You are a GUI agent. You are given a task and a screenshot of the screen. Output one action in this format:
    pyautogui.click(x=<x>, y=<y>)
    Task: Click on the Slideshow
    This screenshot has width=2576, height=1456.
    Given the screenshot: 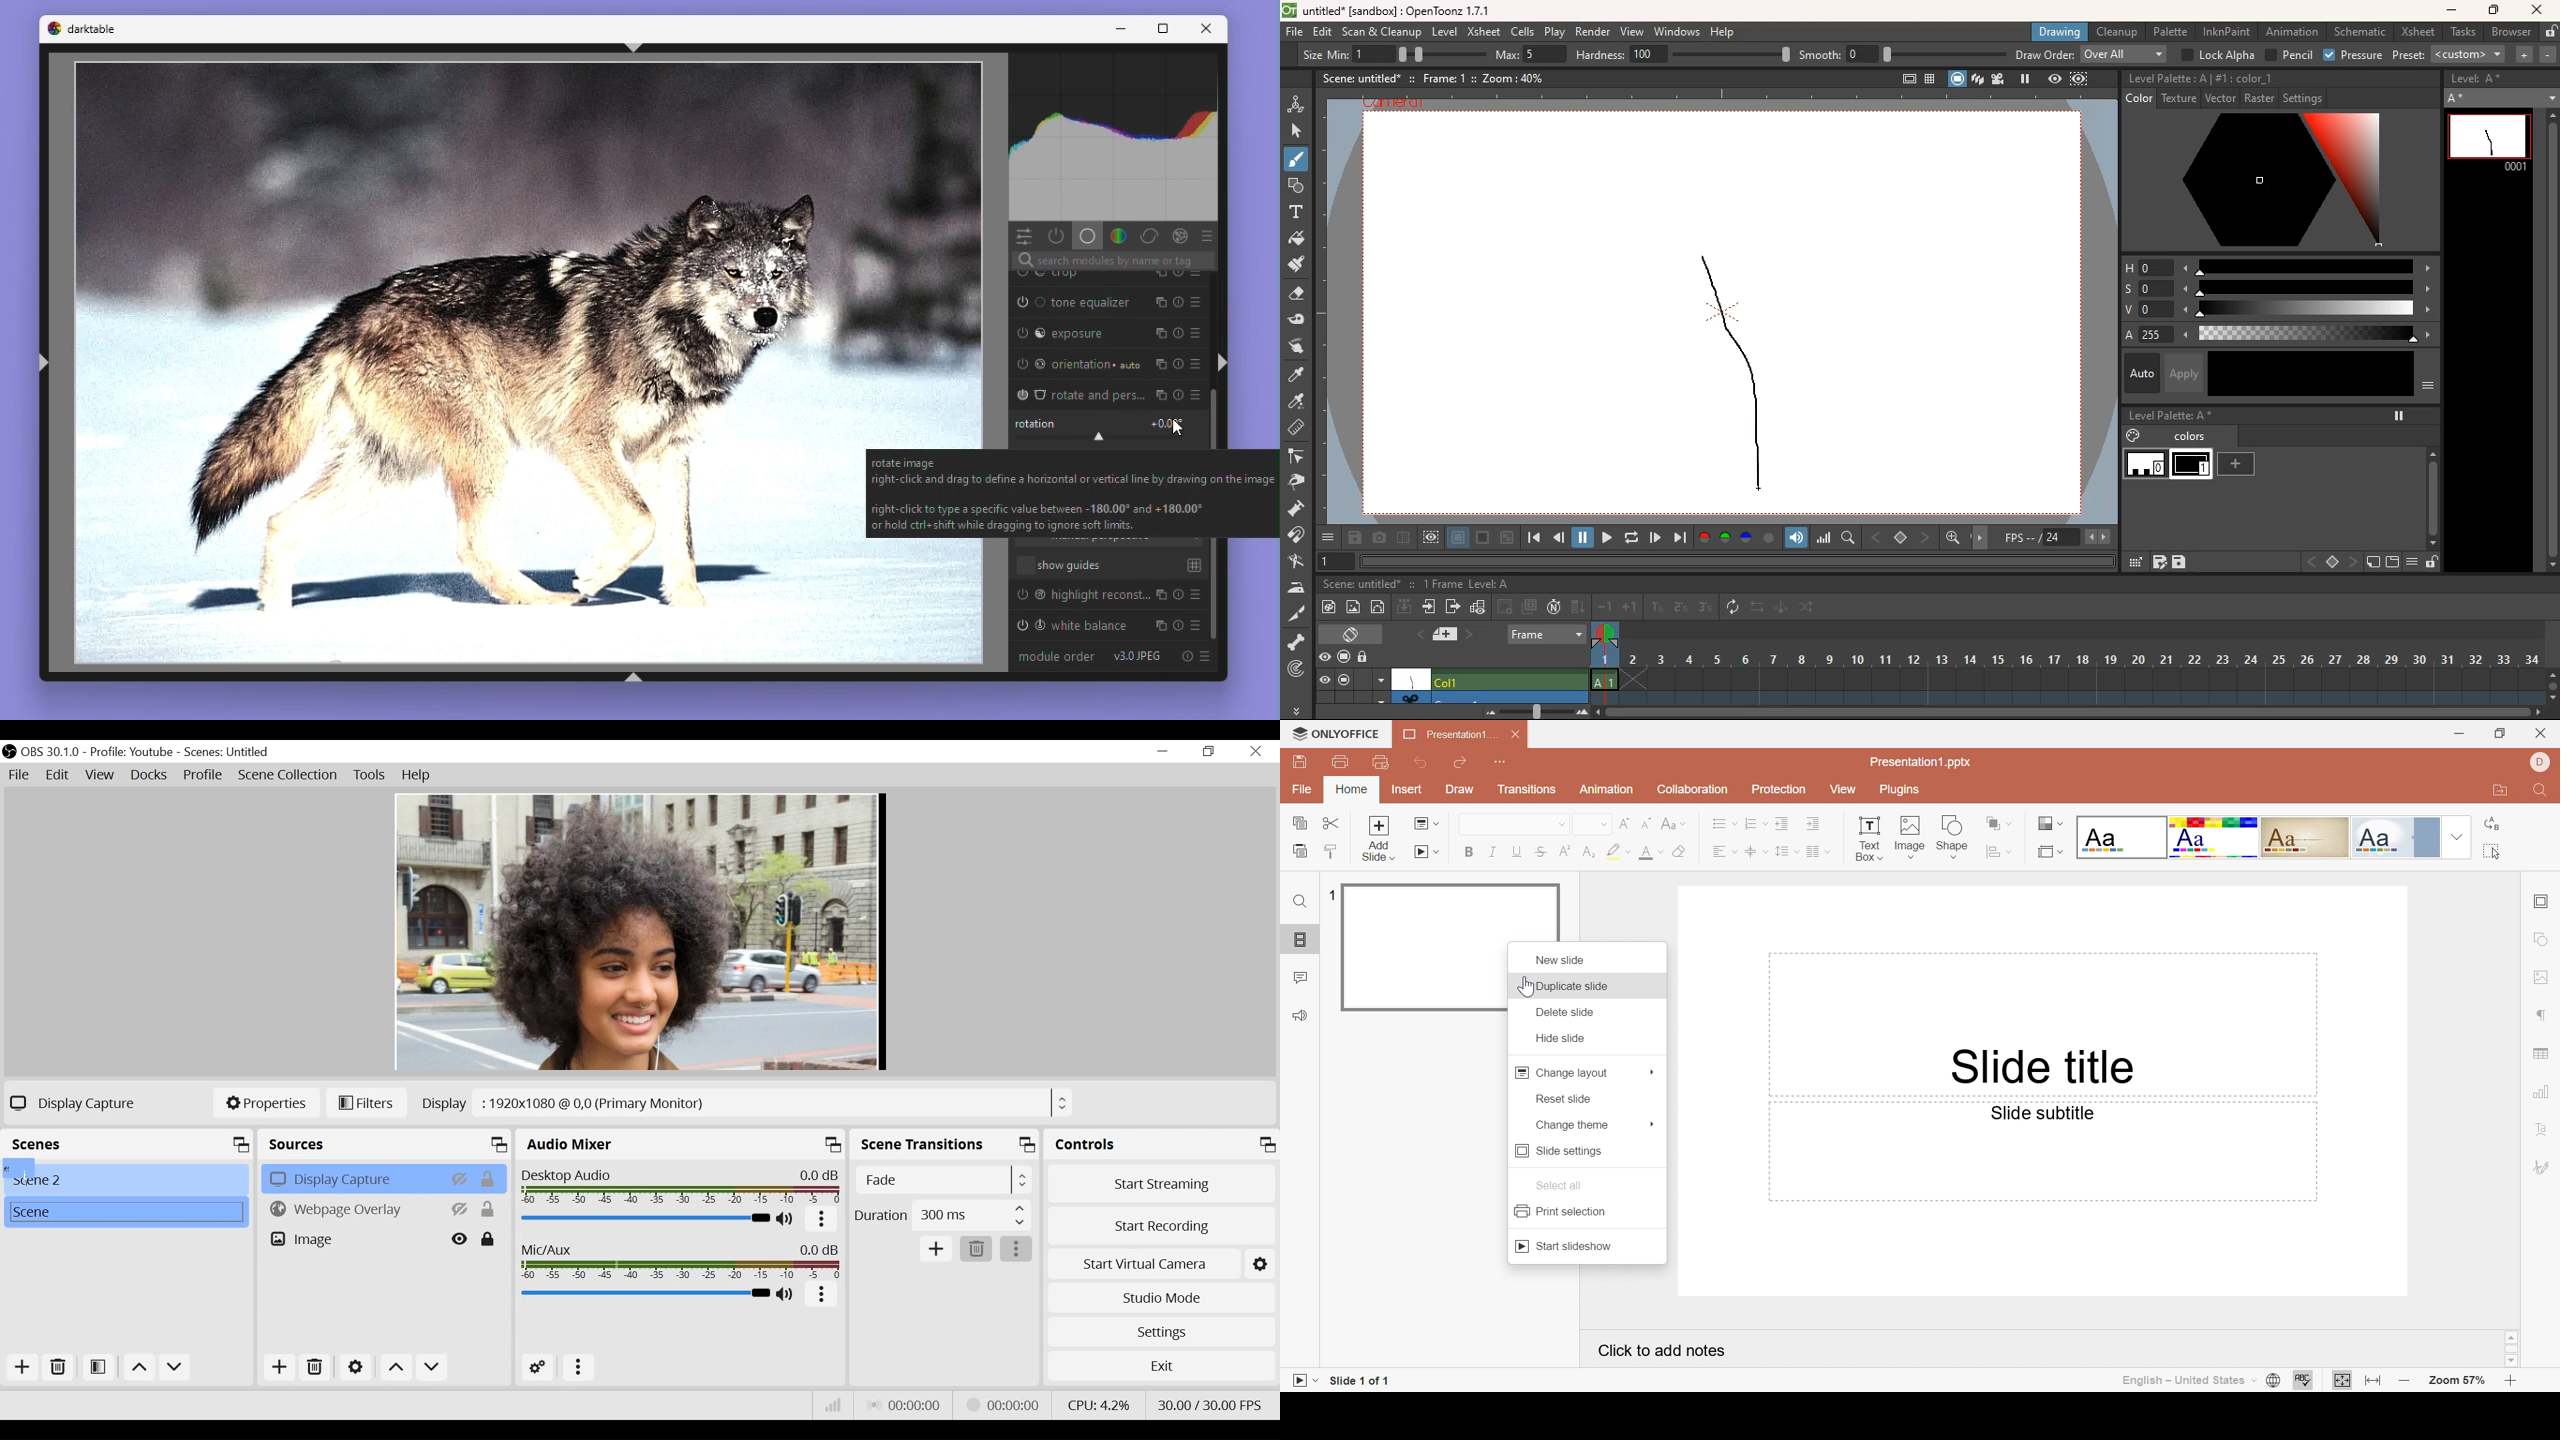 What is the action you would take?
    pyautogui.click(x=1299, y=1381)
    